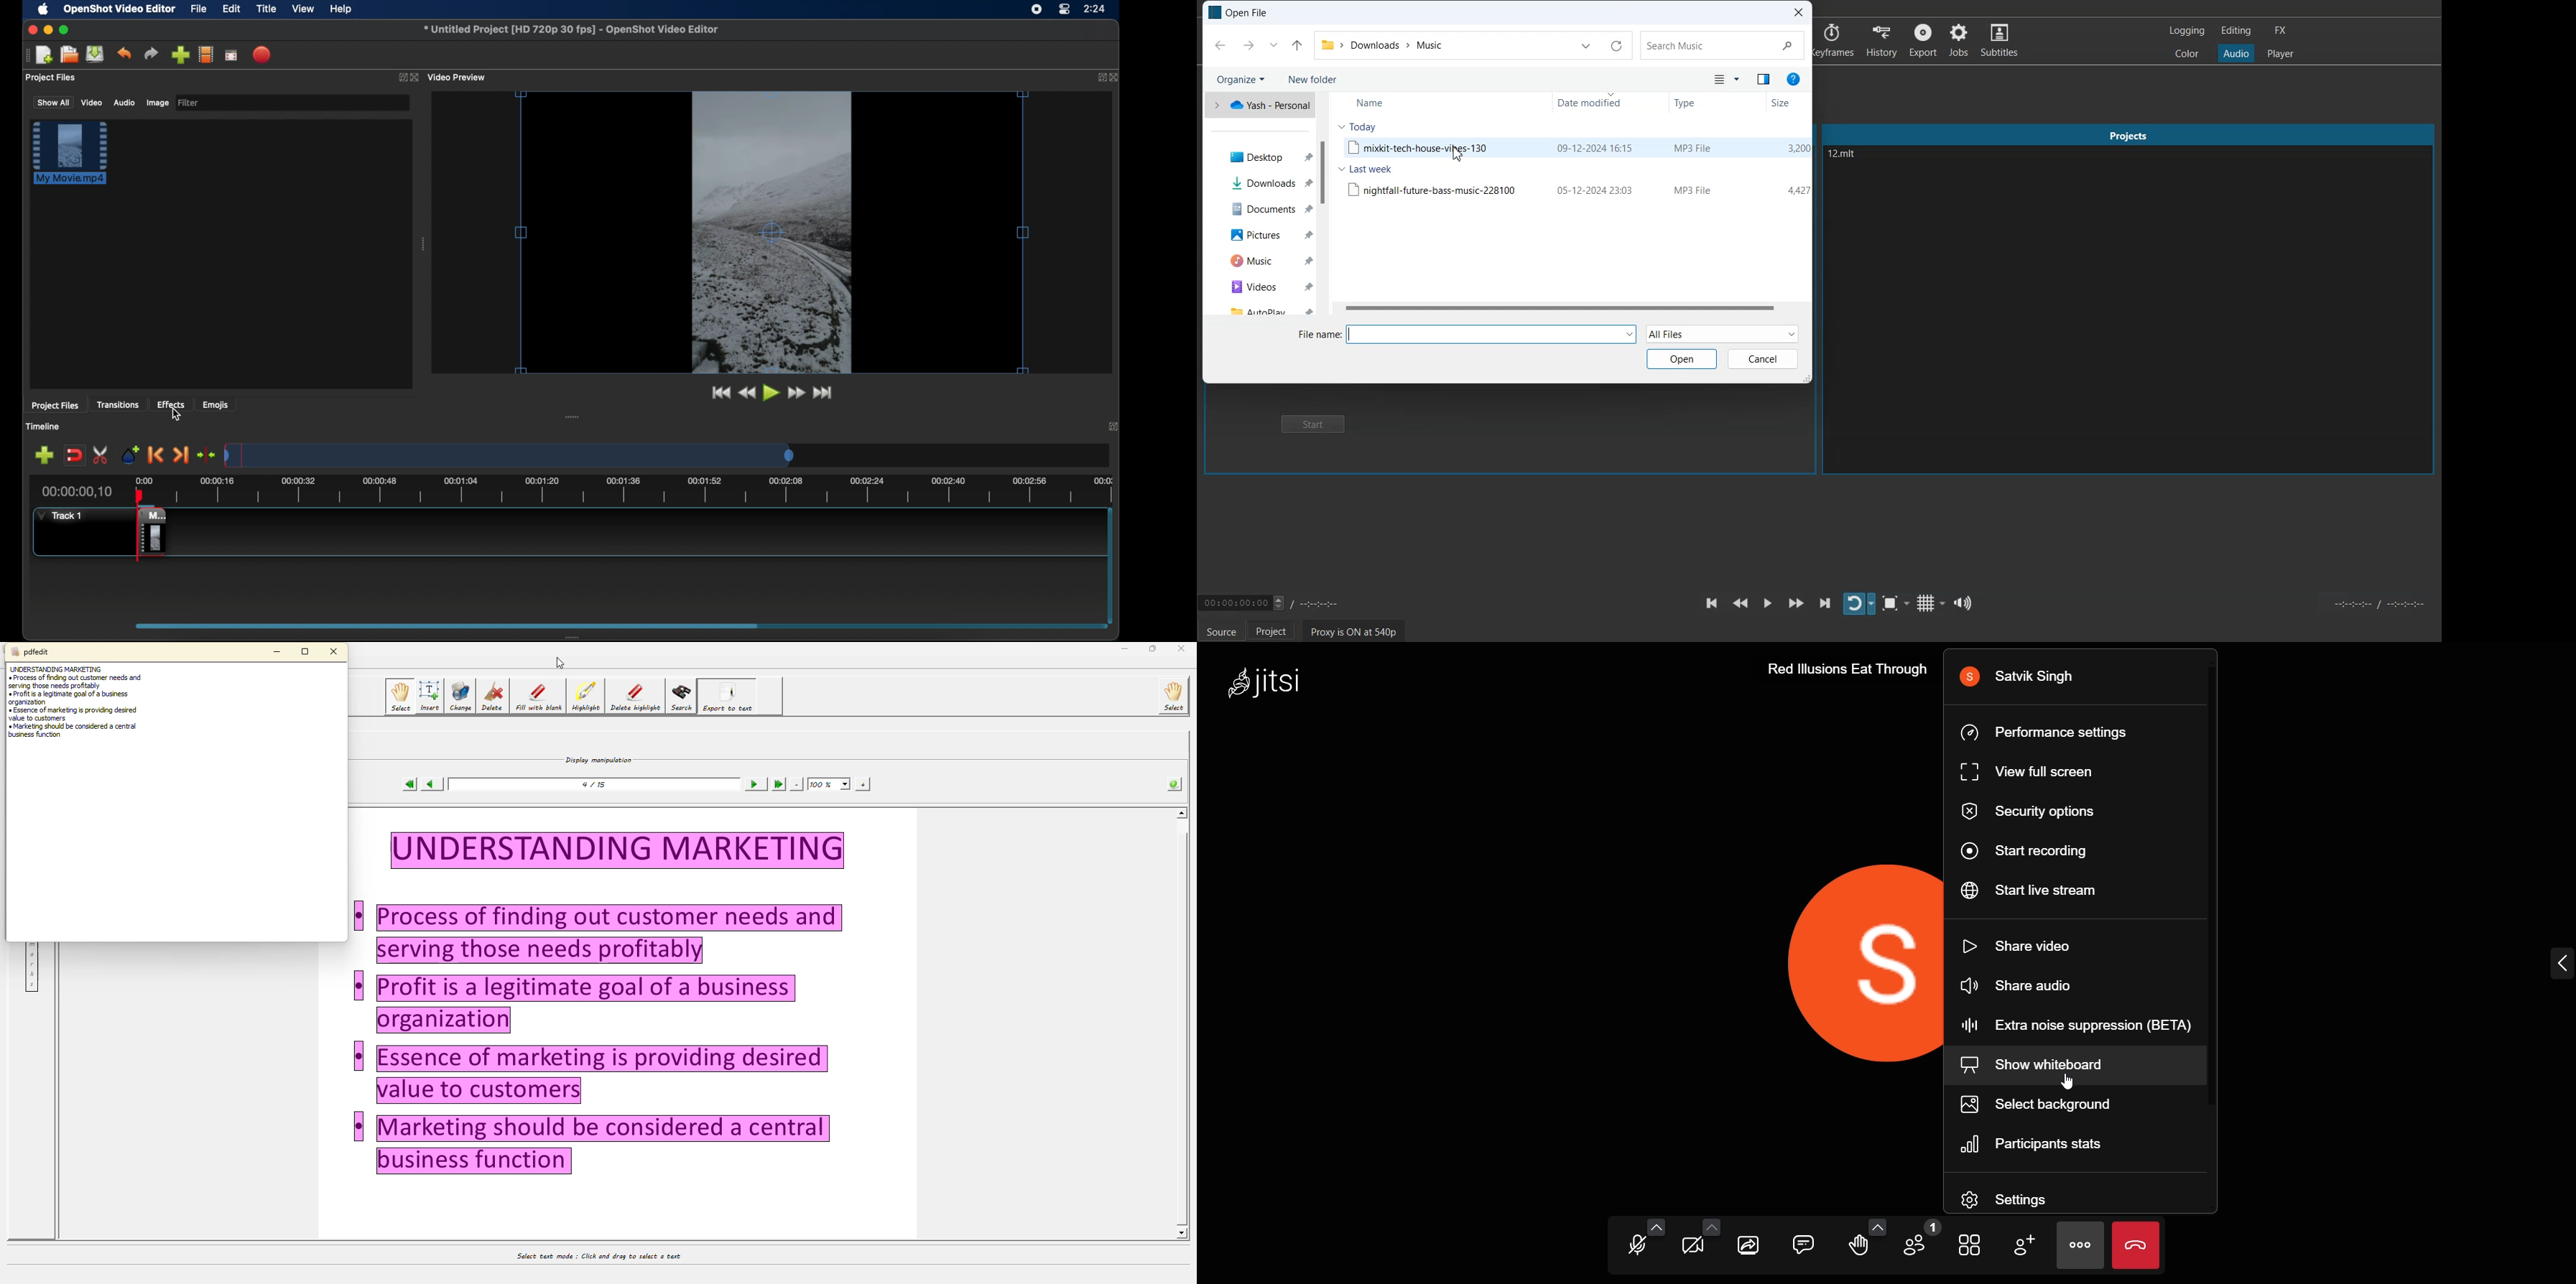 This screenshot has height=1288, width=2576. I want to click on Player, so click(2281, 53).